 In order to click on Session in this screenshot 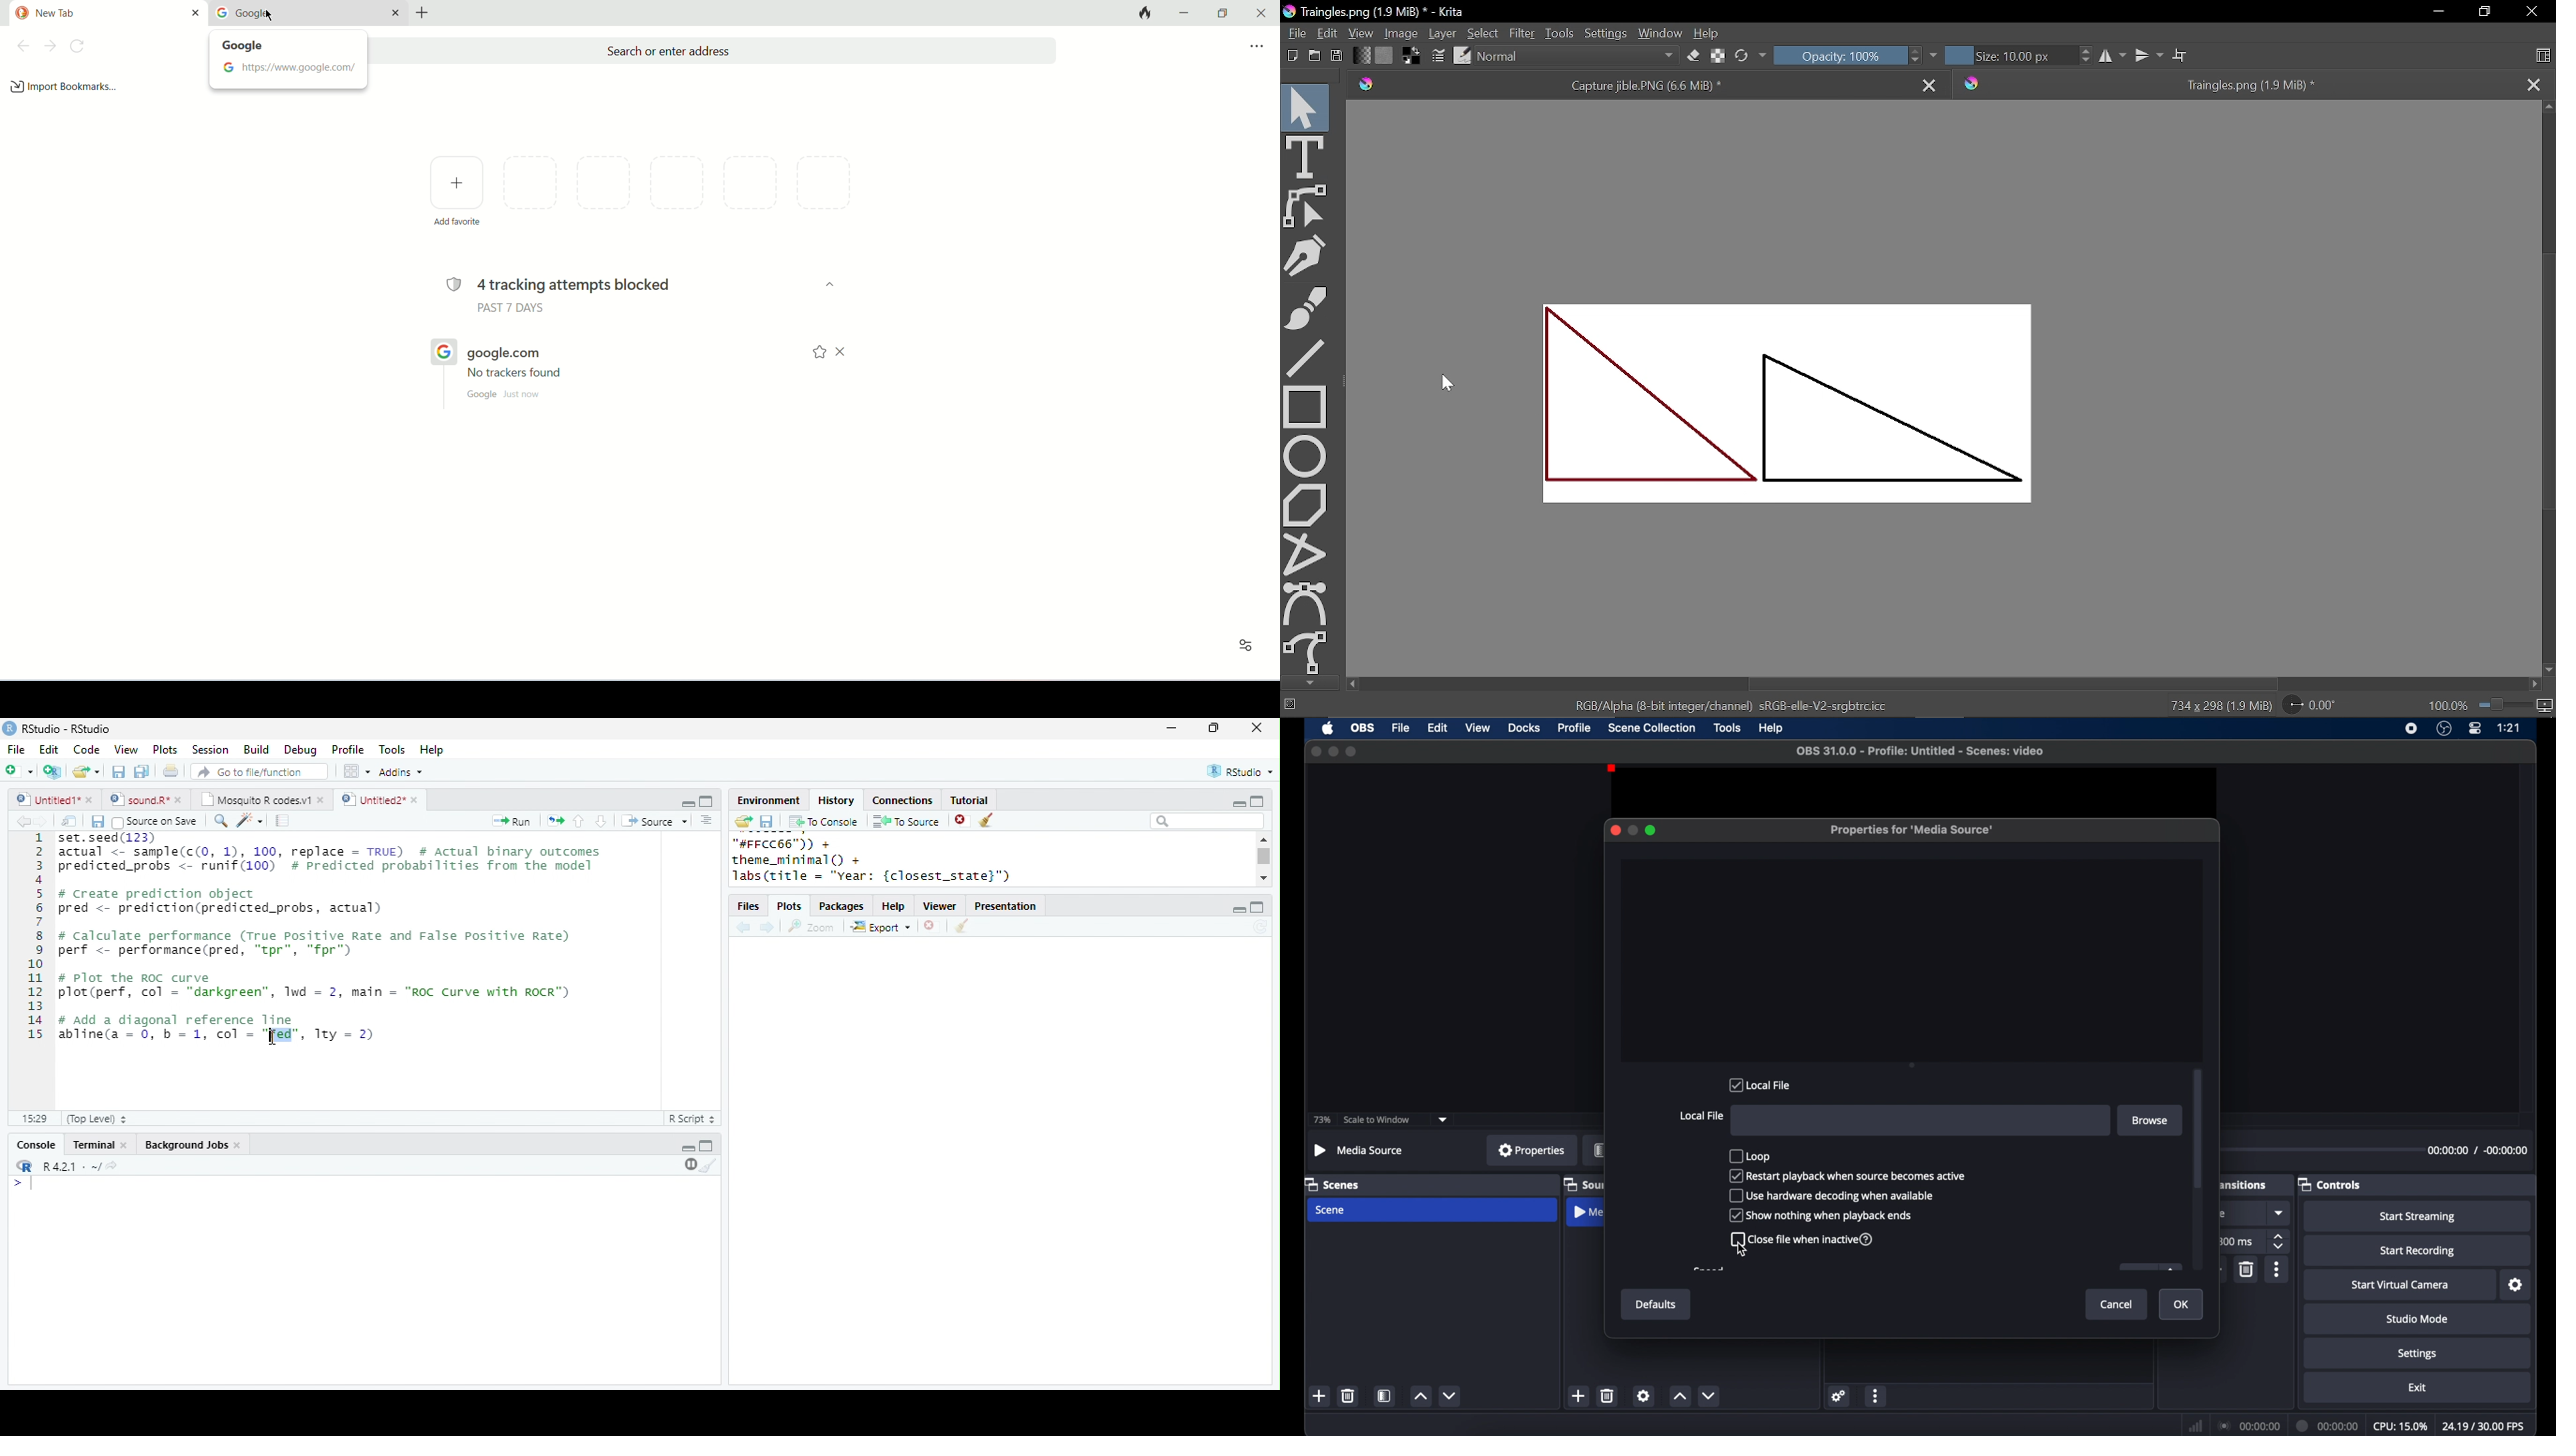, I will do `click(210, 750)`.